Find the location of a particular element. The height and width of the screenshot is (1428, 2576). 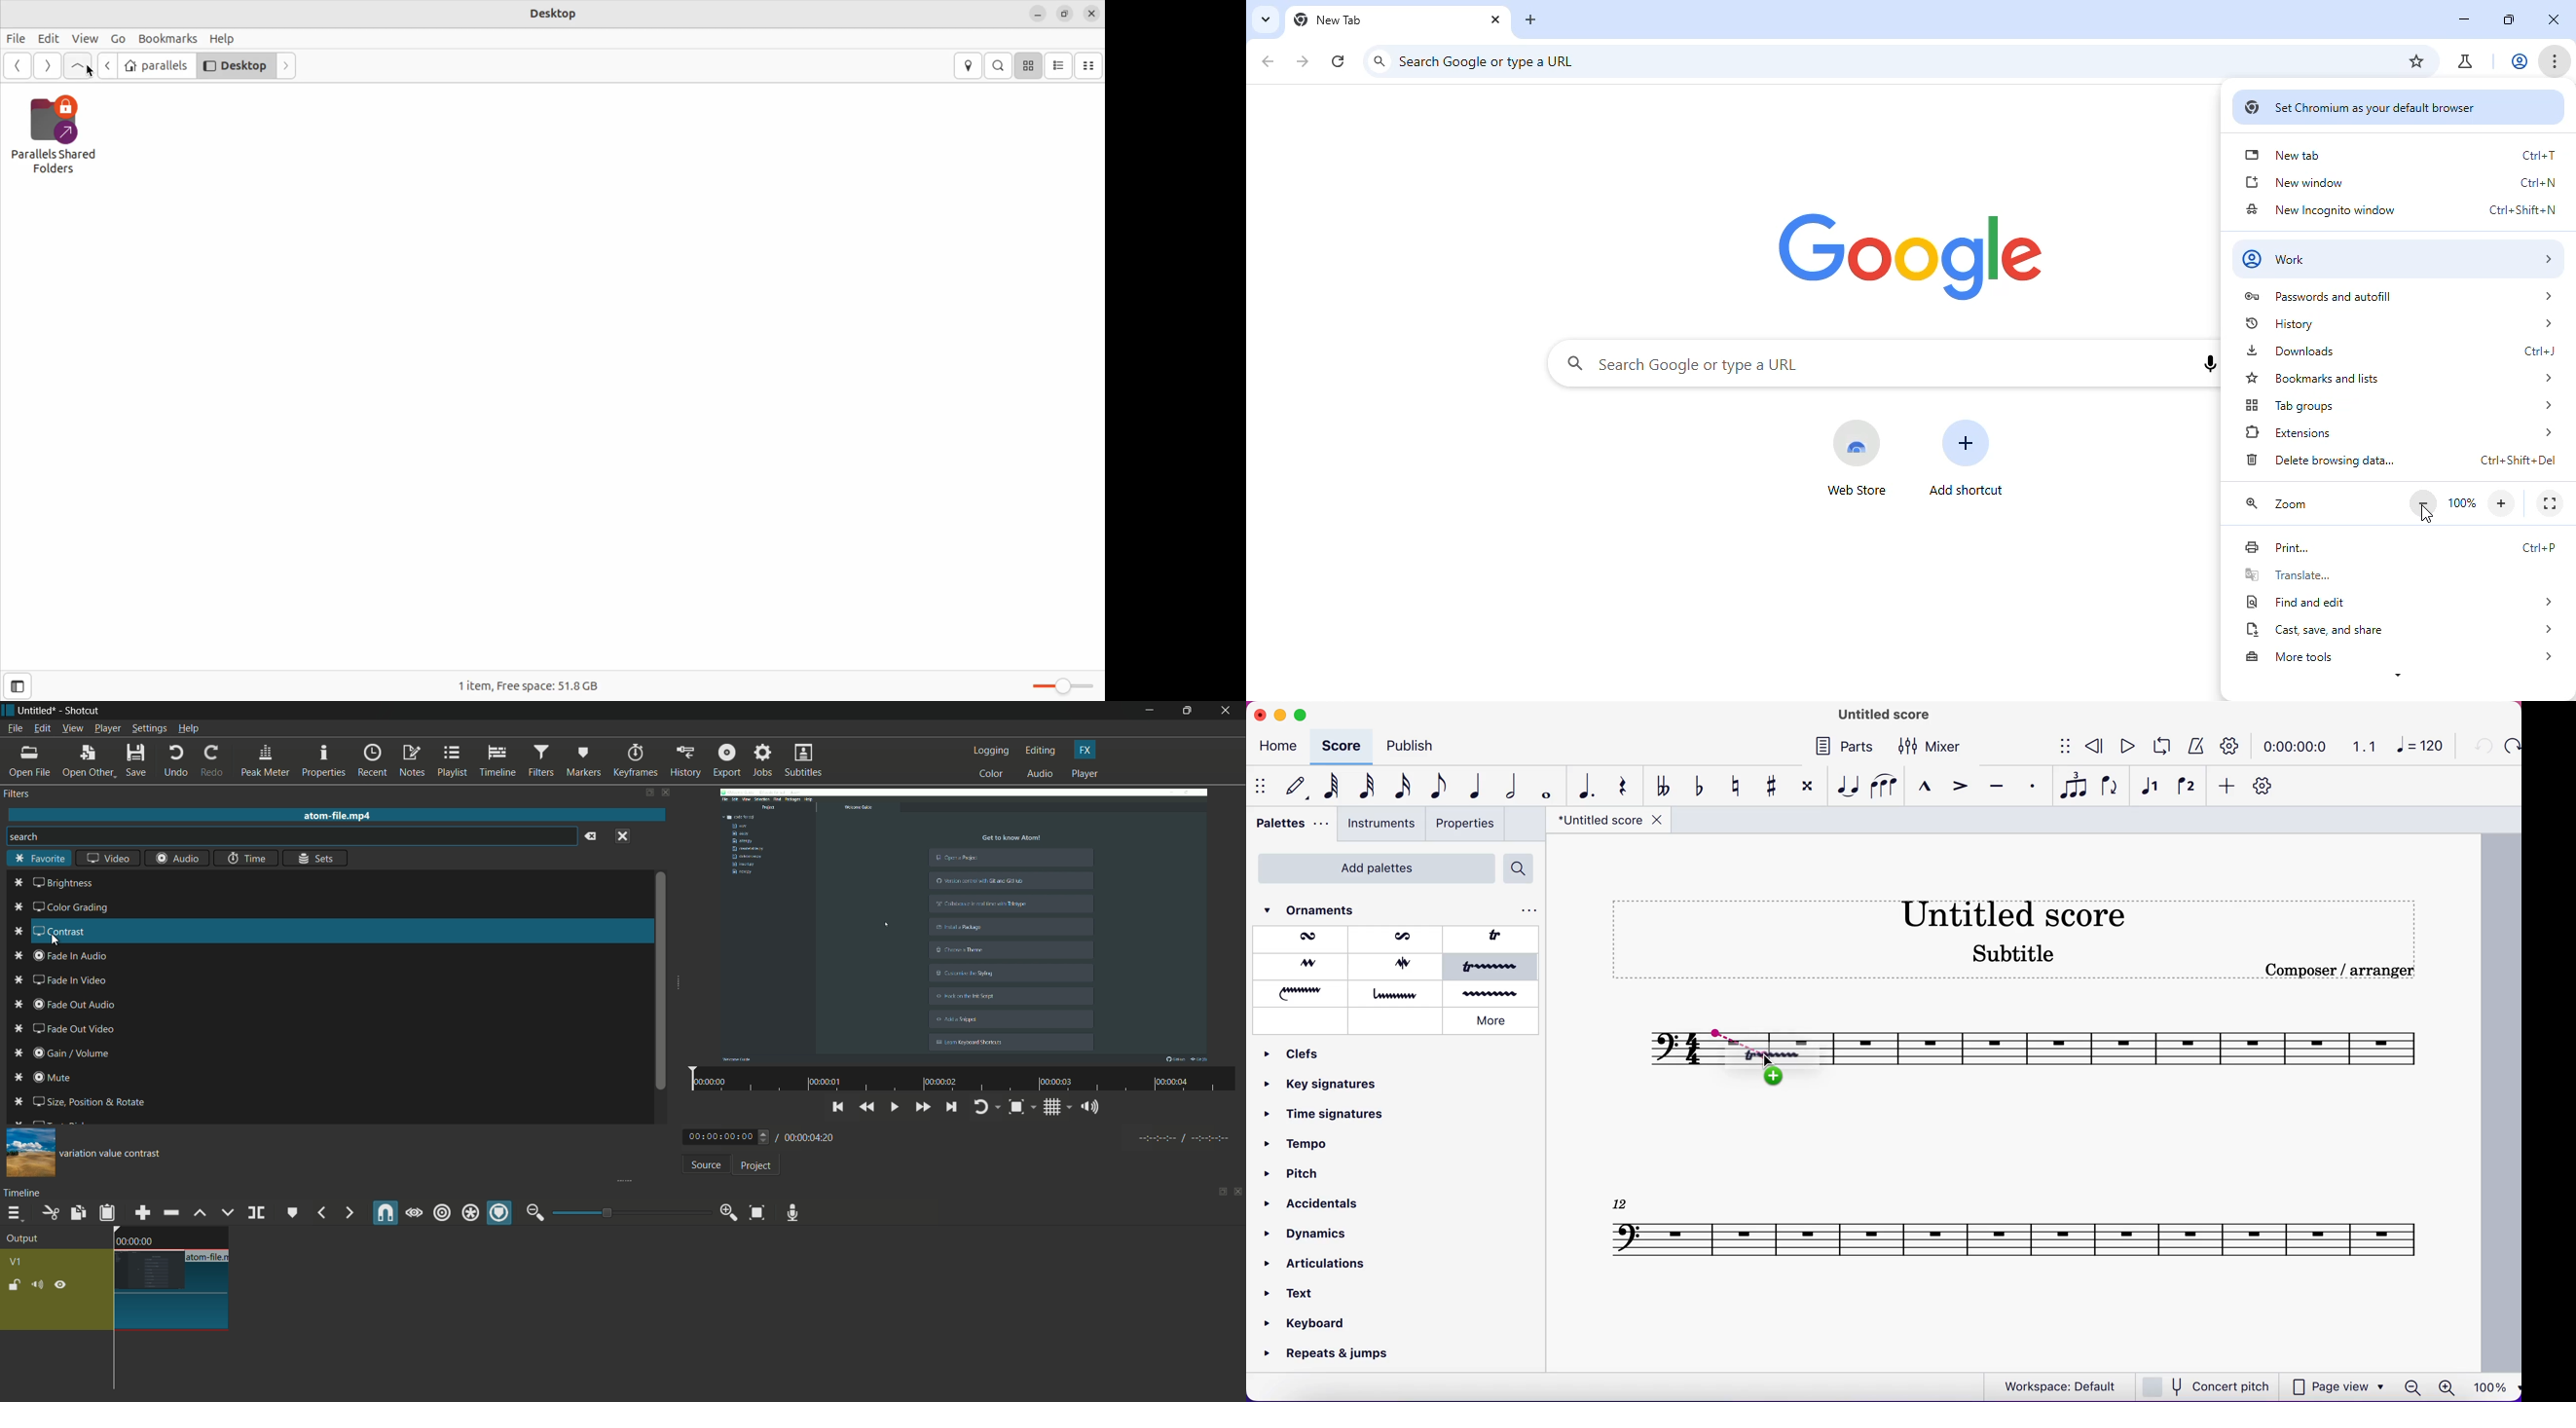

close app is located at coordinates (1227, 711).